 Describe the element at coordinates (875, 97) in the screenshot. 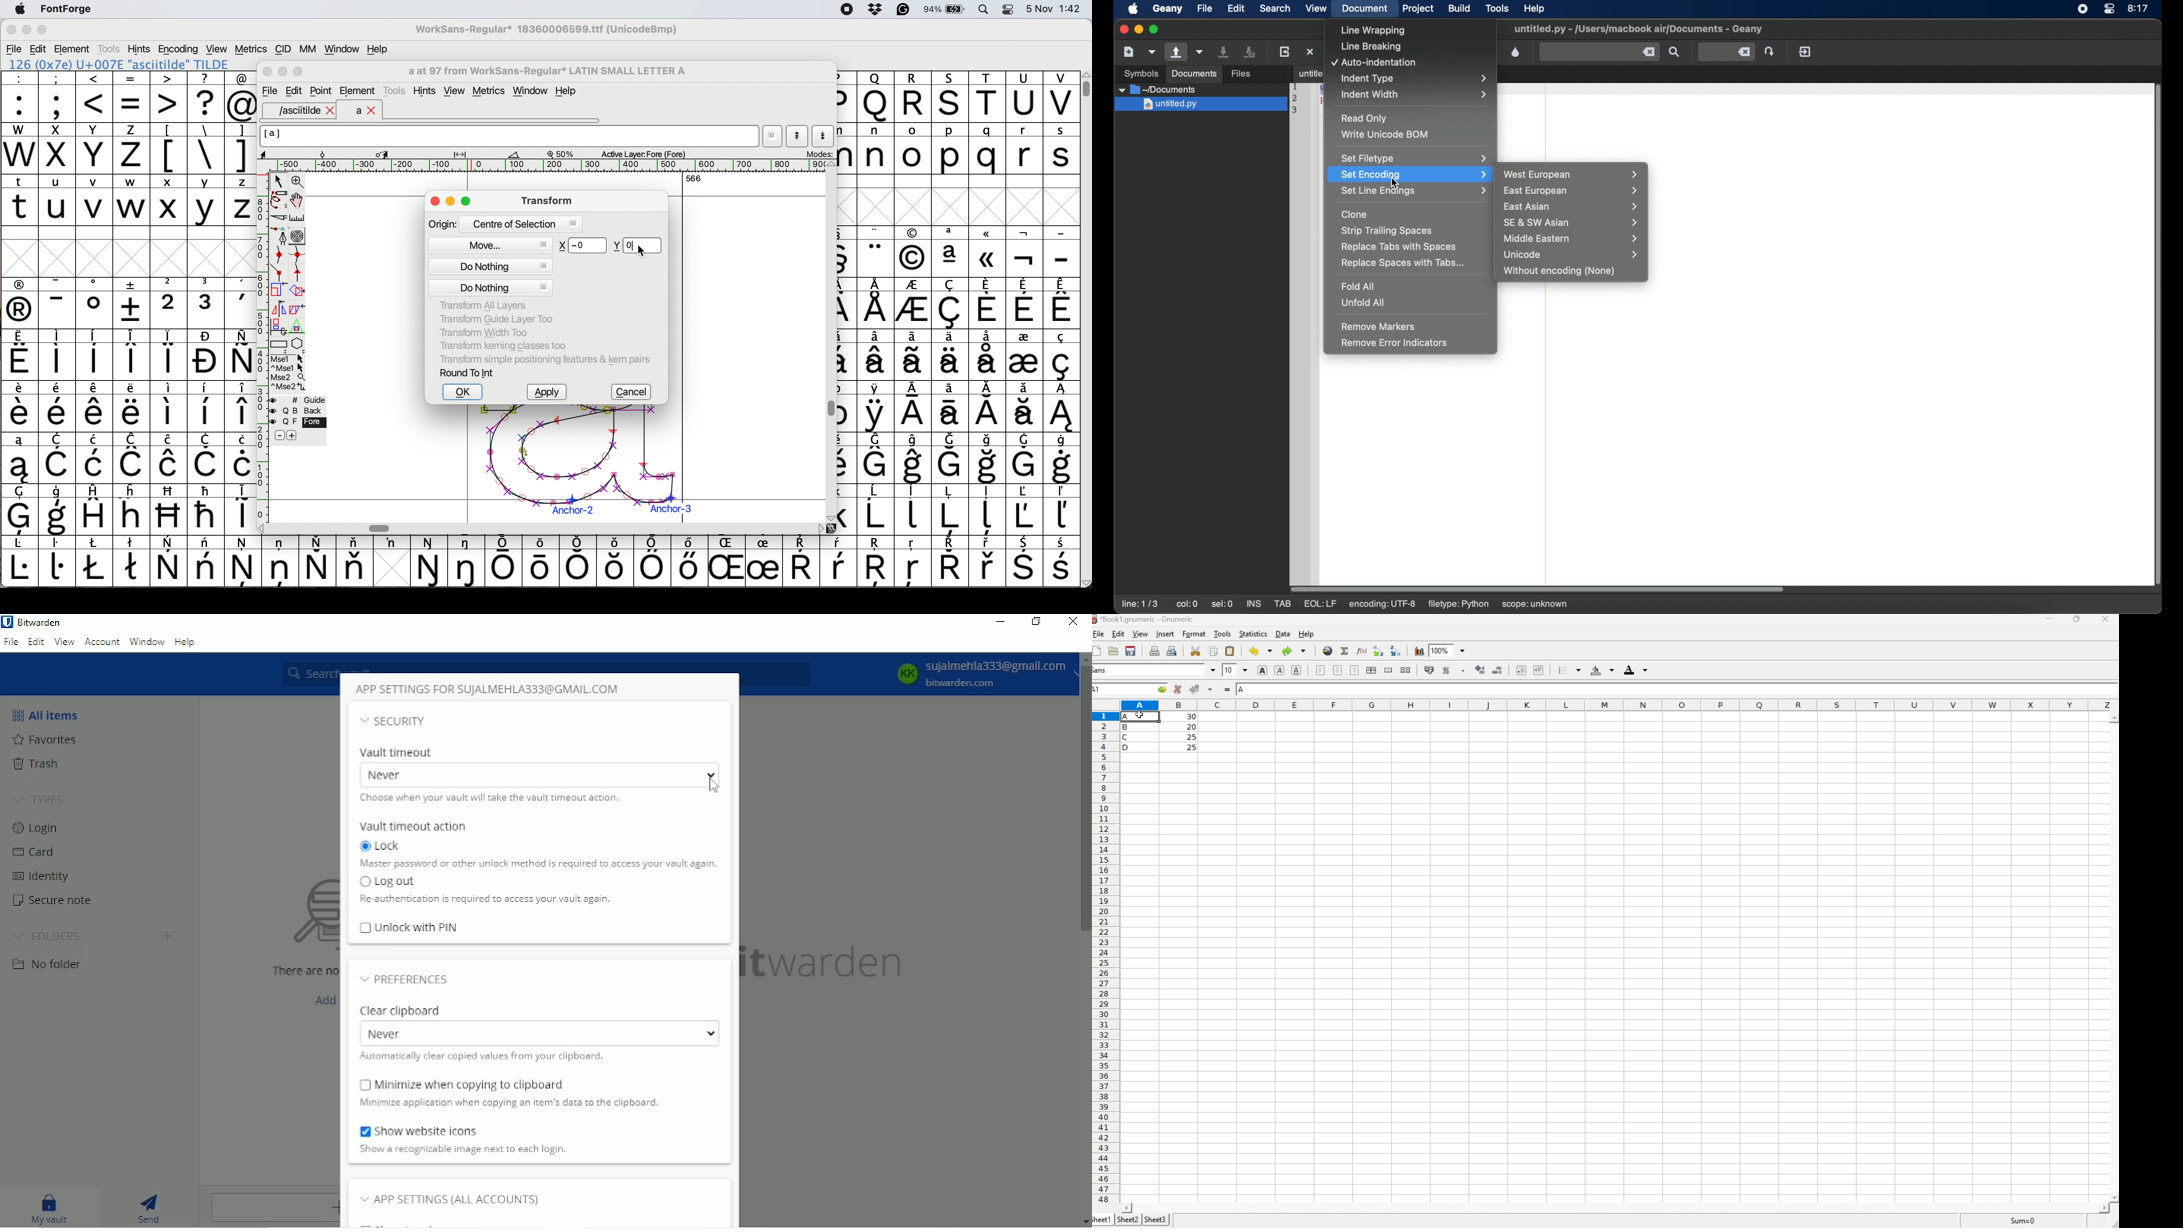

I see `` at that location.